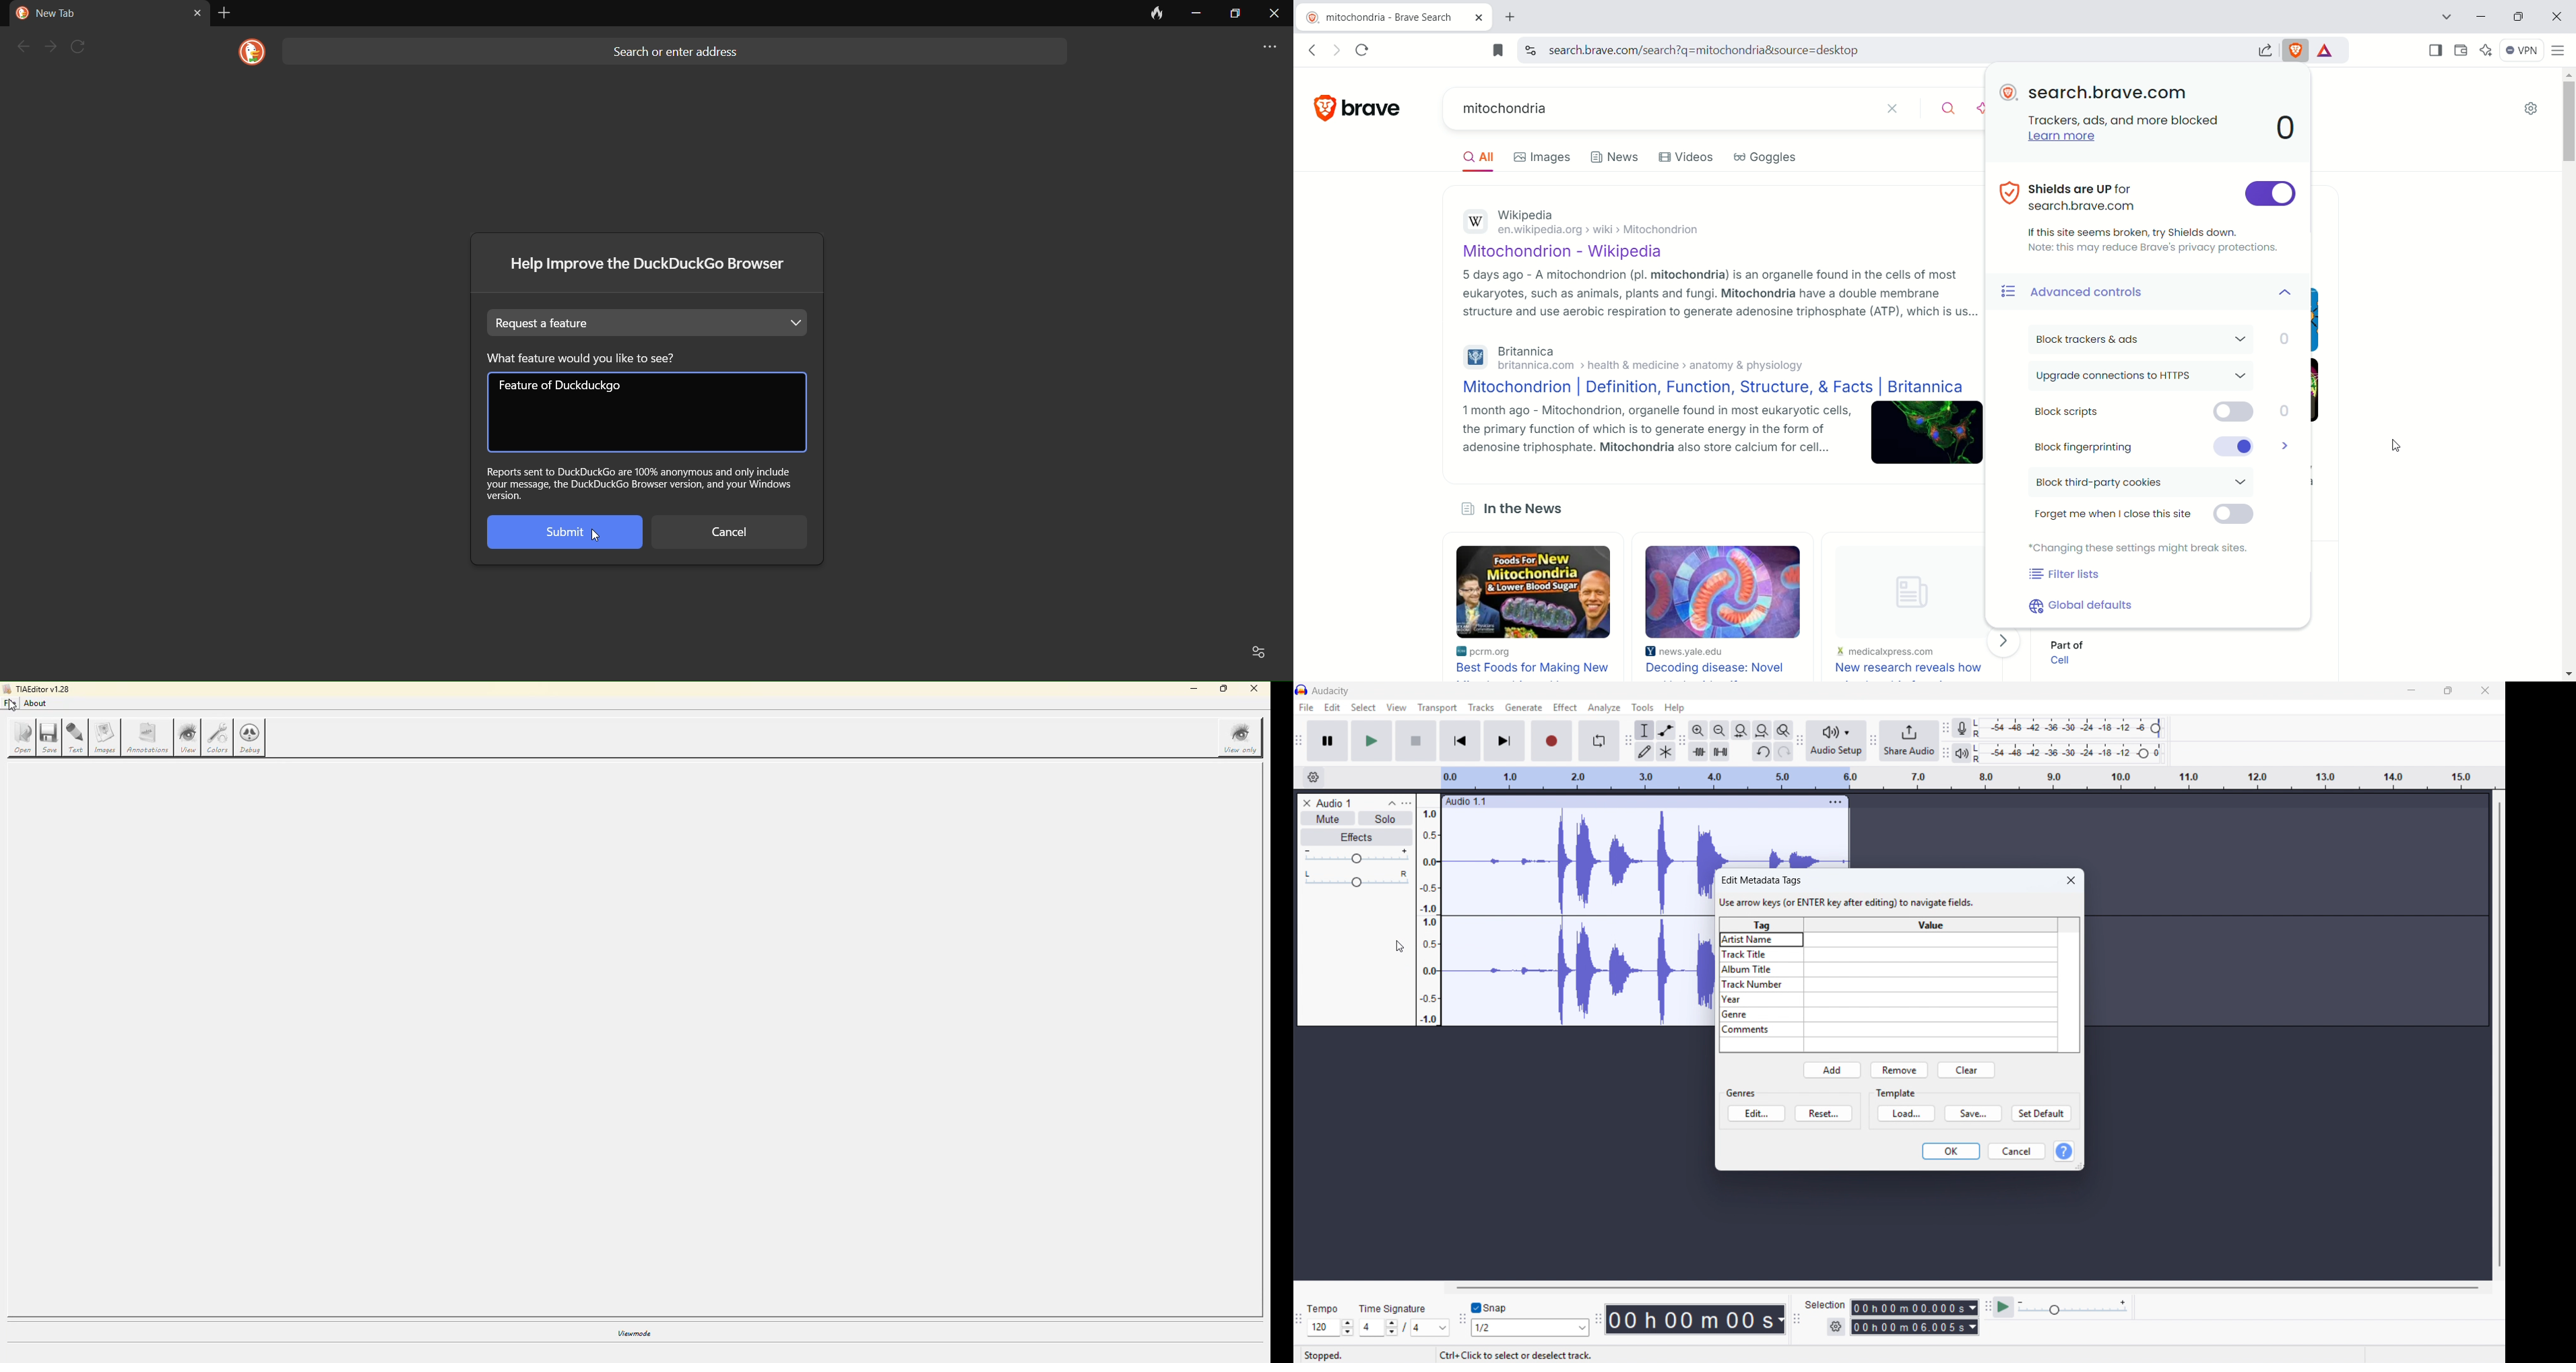  What do you see at coordinates (1356, 880) in the screenshot?
I see `pan` at bounding box center [1356, 880].